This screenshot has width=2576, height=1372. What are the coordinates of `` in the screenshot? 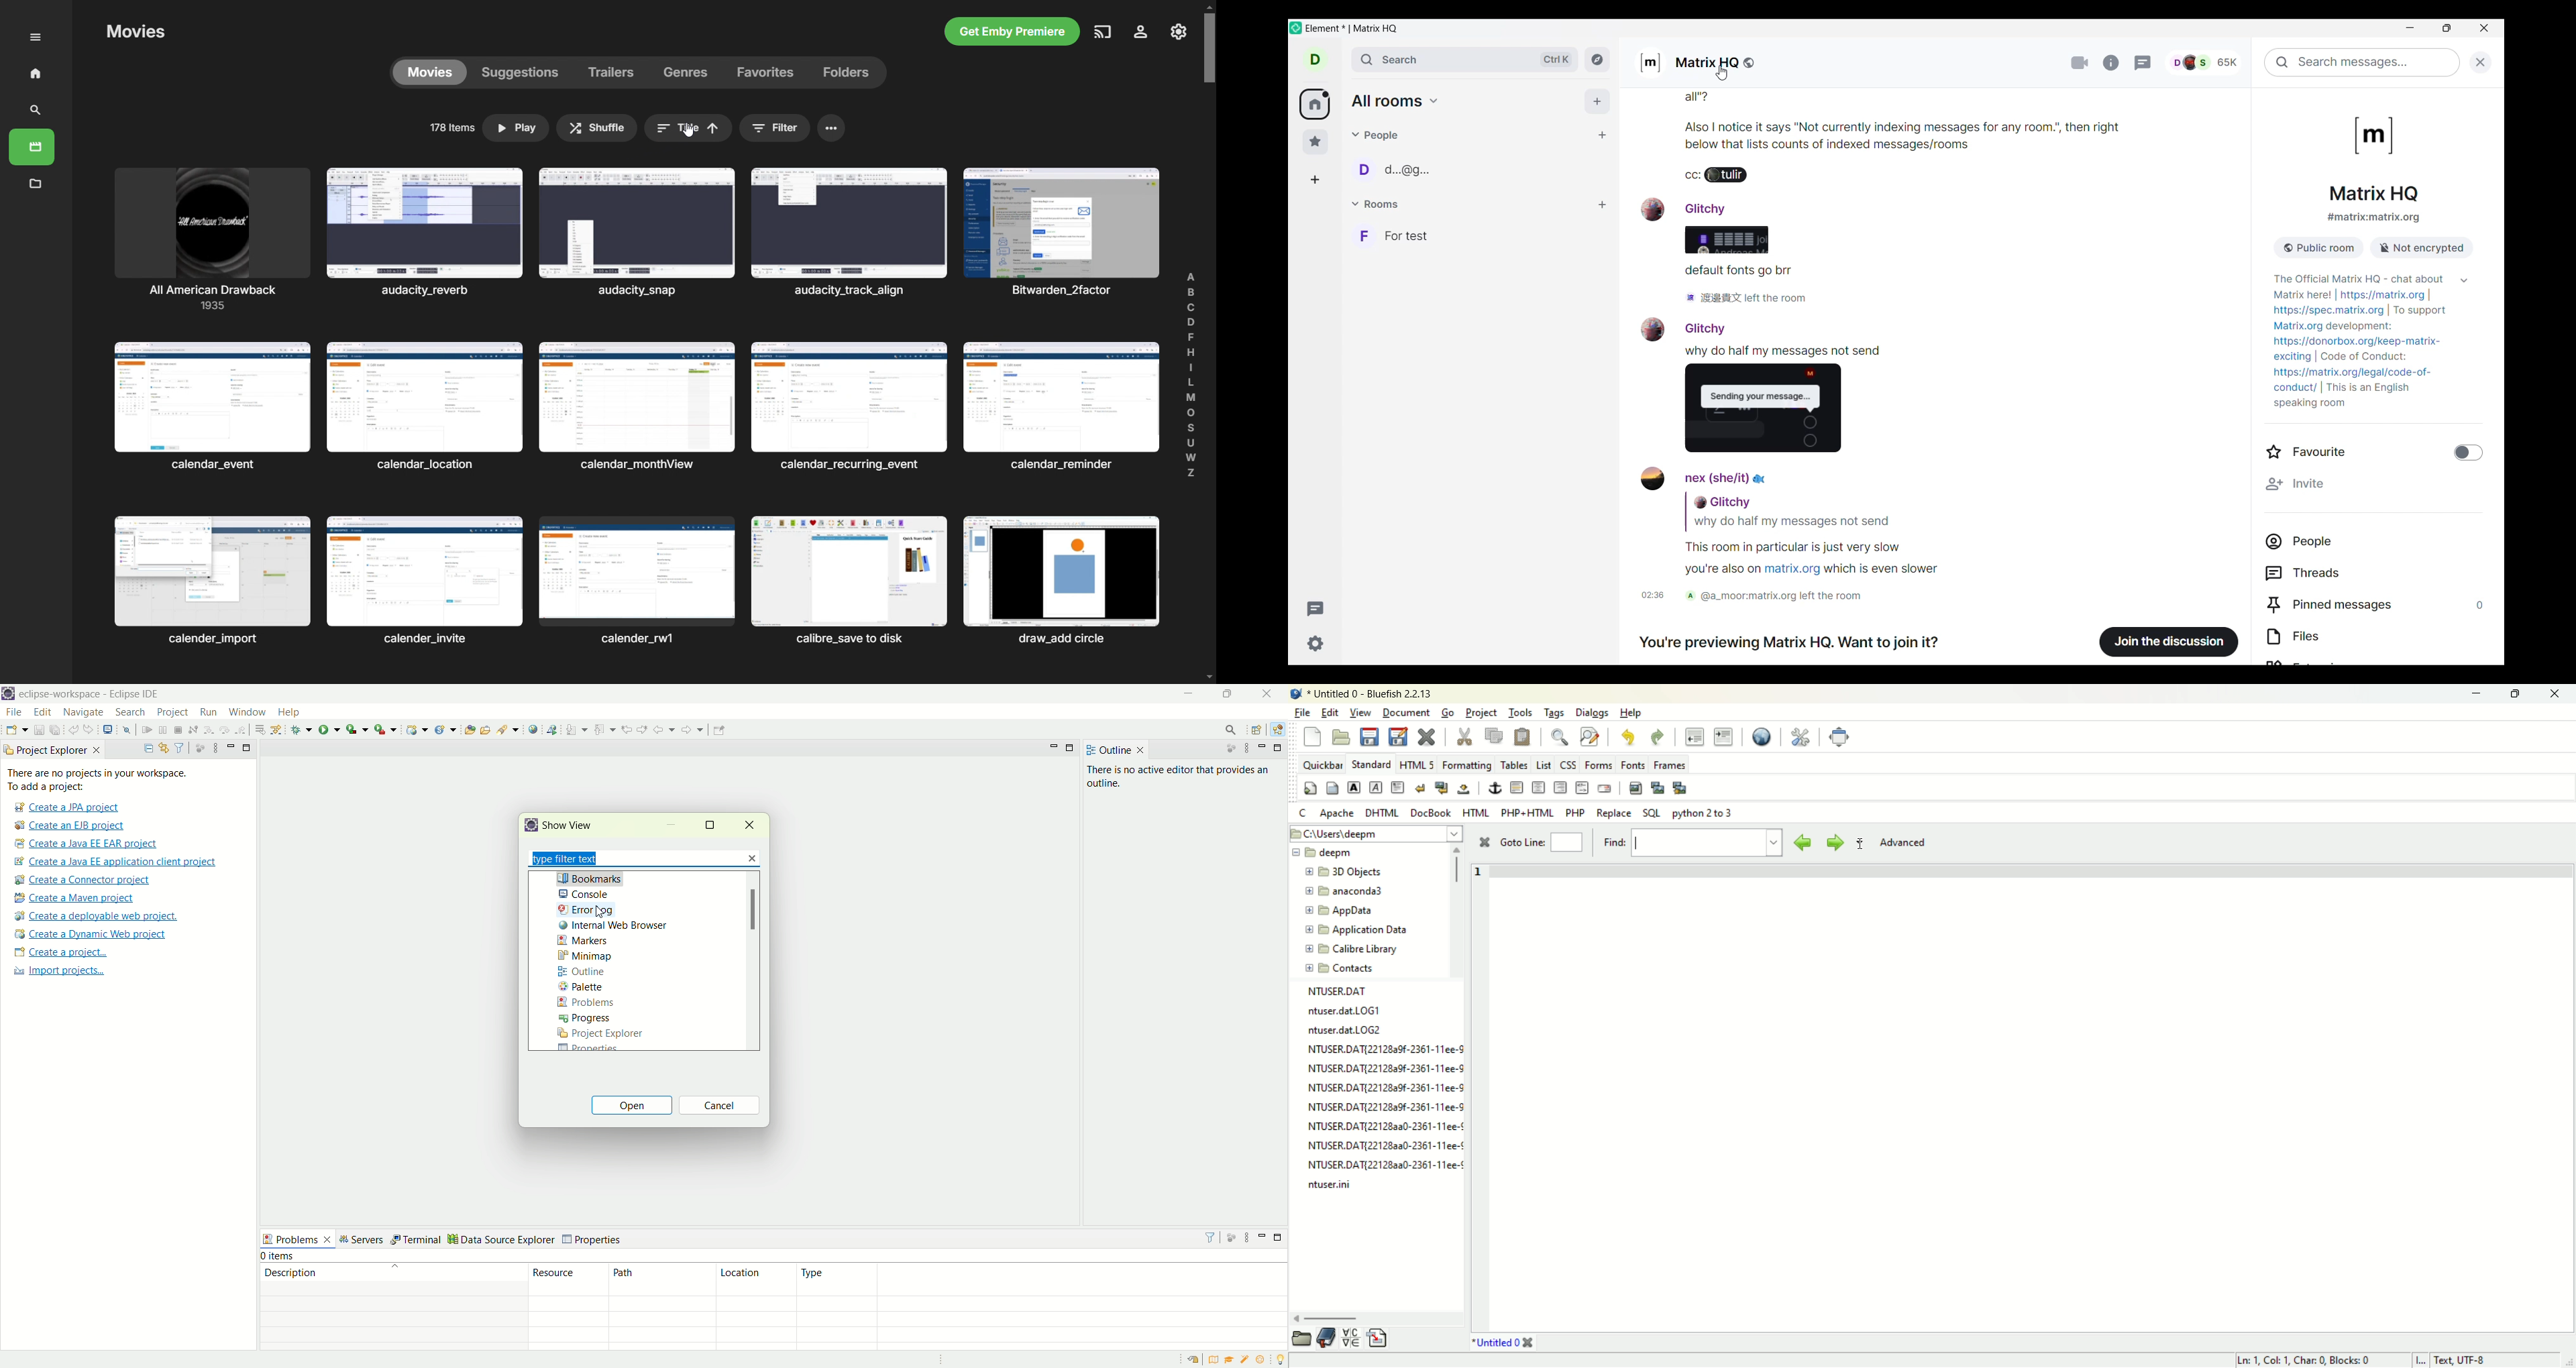 It's located at (1064, 580).